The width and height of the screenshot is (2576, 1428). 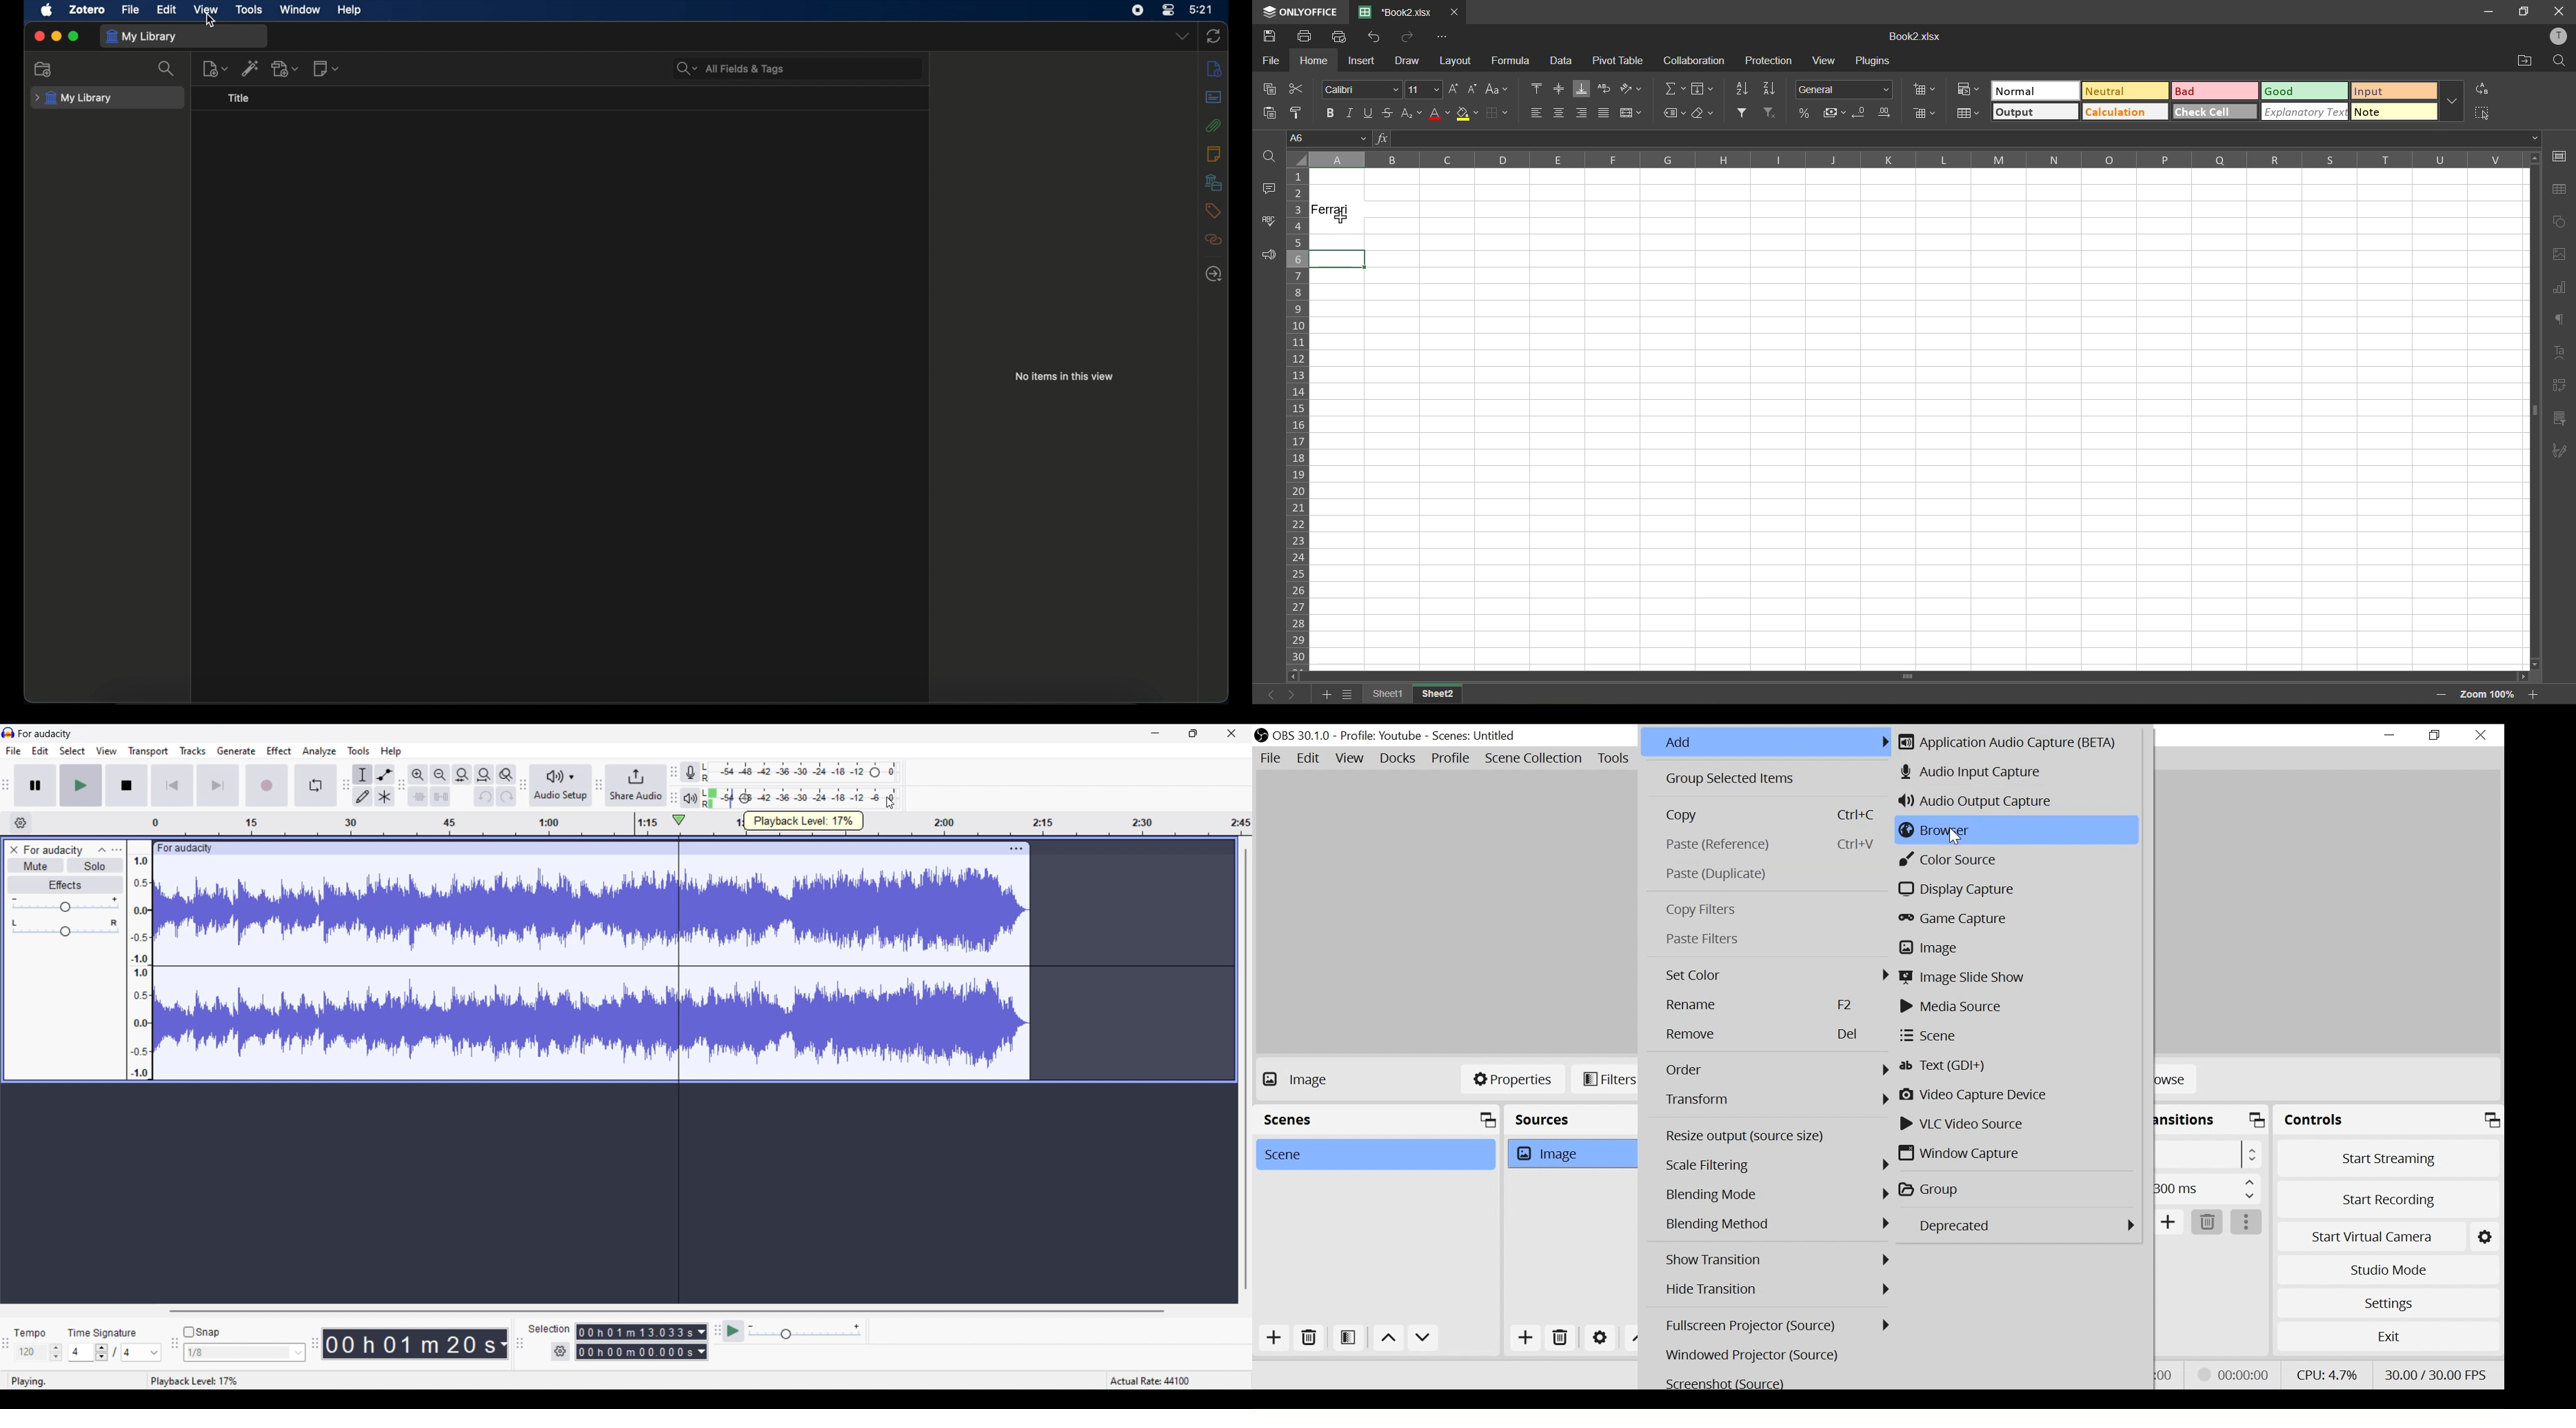 What do you see at coordinates (1553, 1161) in the screenshot?
I see `Image` at bounding box center [1553, 1161].